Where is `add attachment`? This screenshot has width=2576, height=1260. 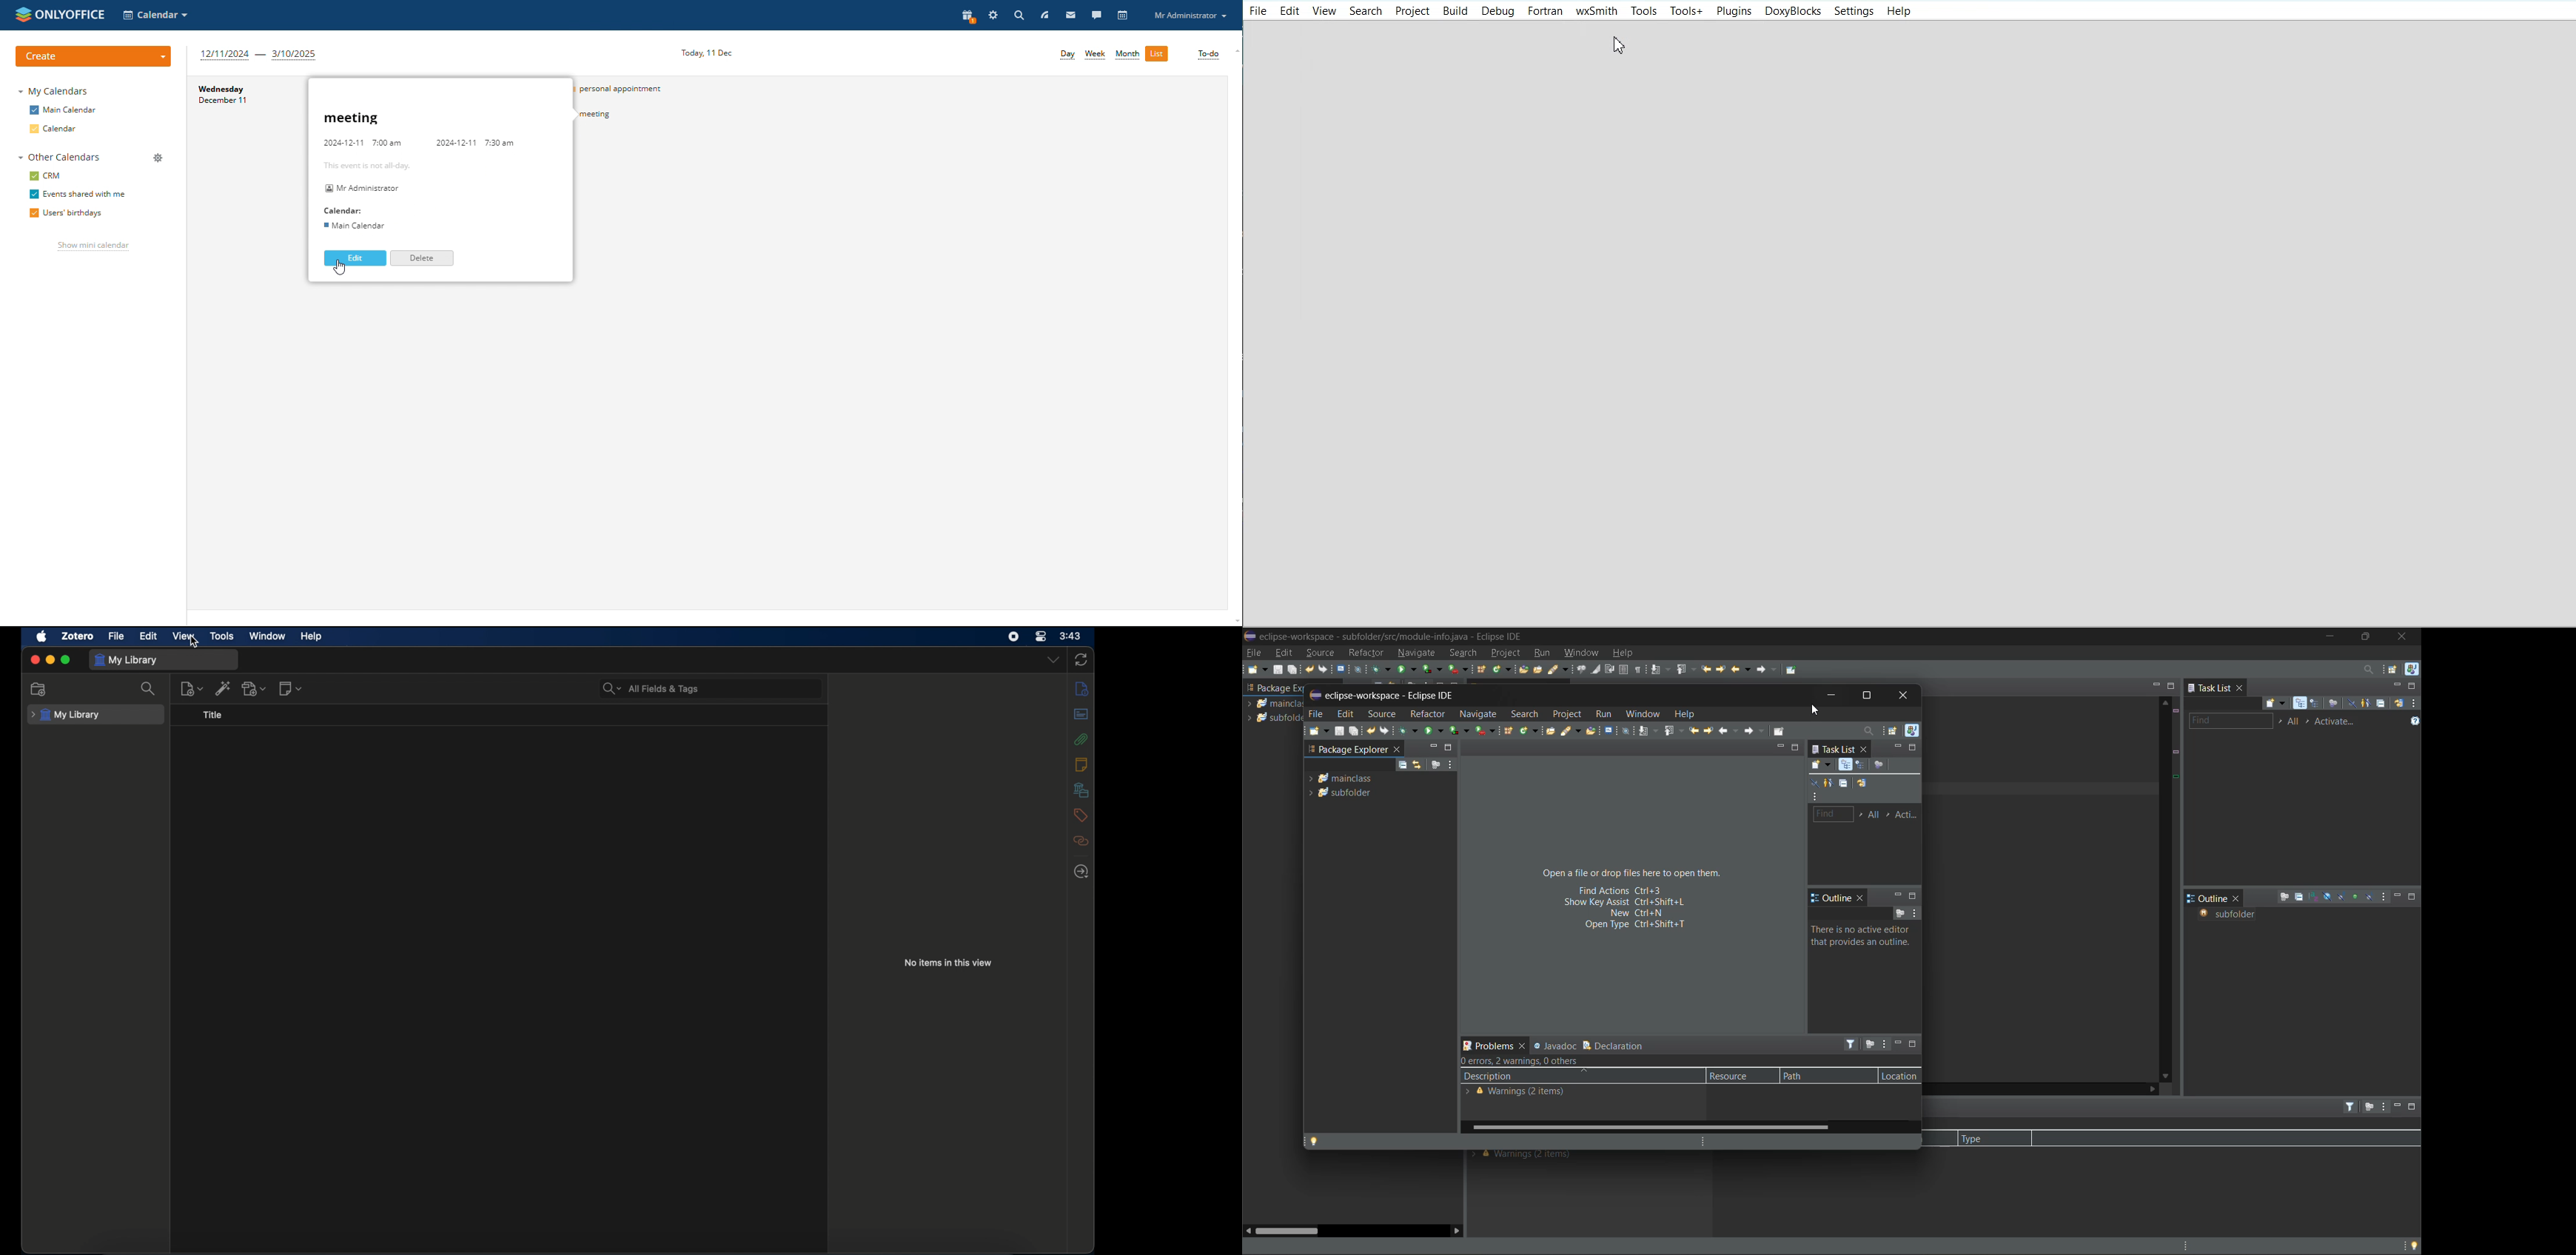 add attachment is located at coordinates (255, 689).